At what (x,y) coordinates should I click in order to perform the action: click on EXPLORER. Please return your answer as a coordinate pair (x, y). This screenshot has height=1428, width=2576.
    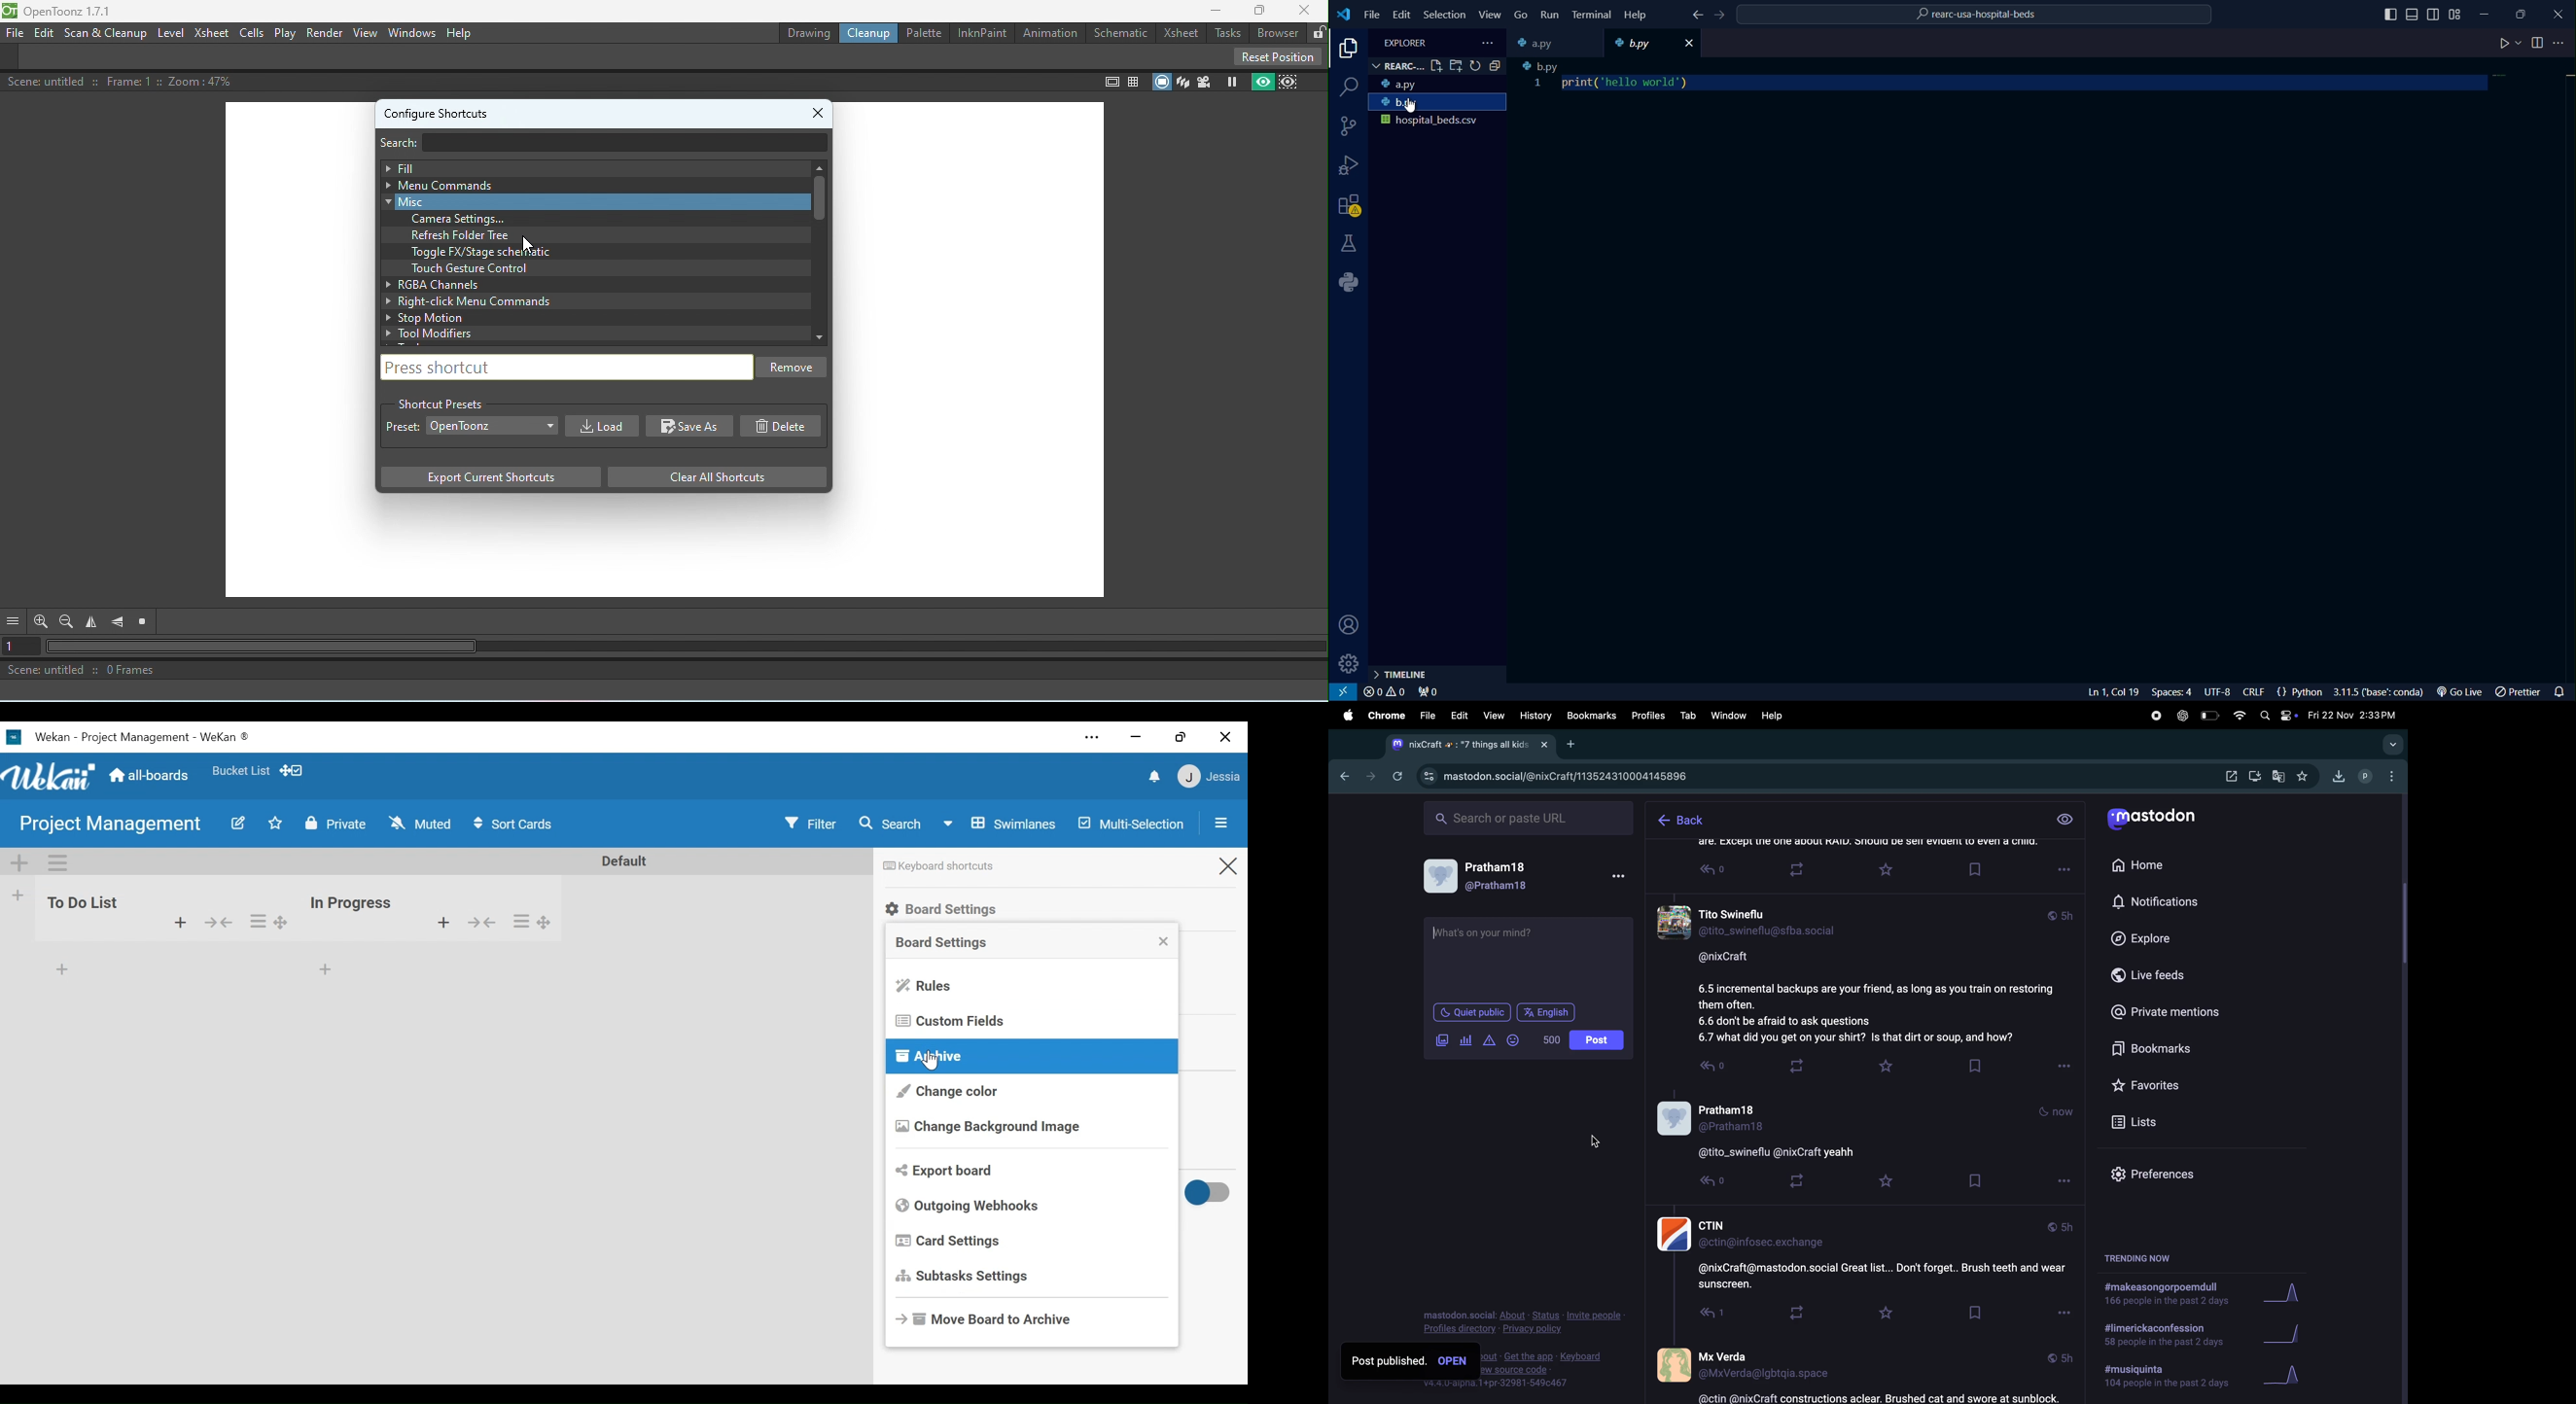
    Looking at the image, I should click on (1405, 40).